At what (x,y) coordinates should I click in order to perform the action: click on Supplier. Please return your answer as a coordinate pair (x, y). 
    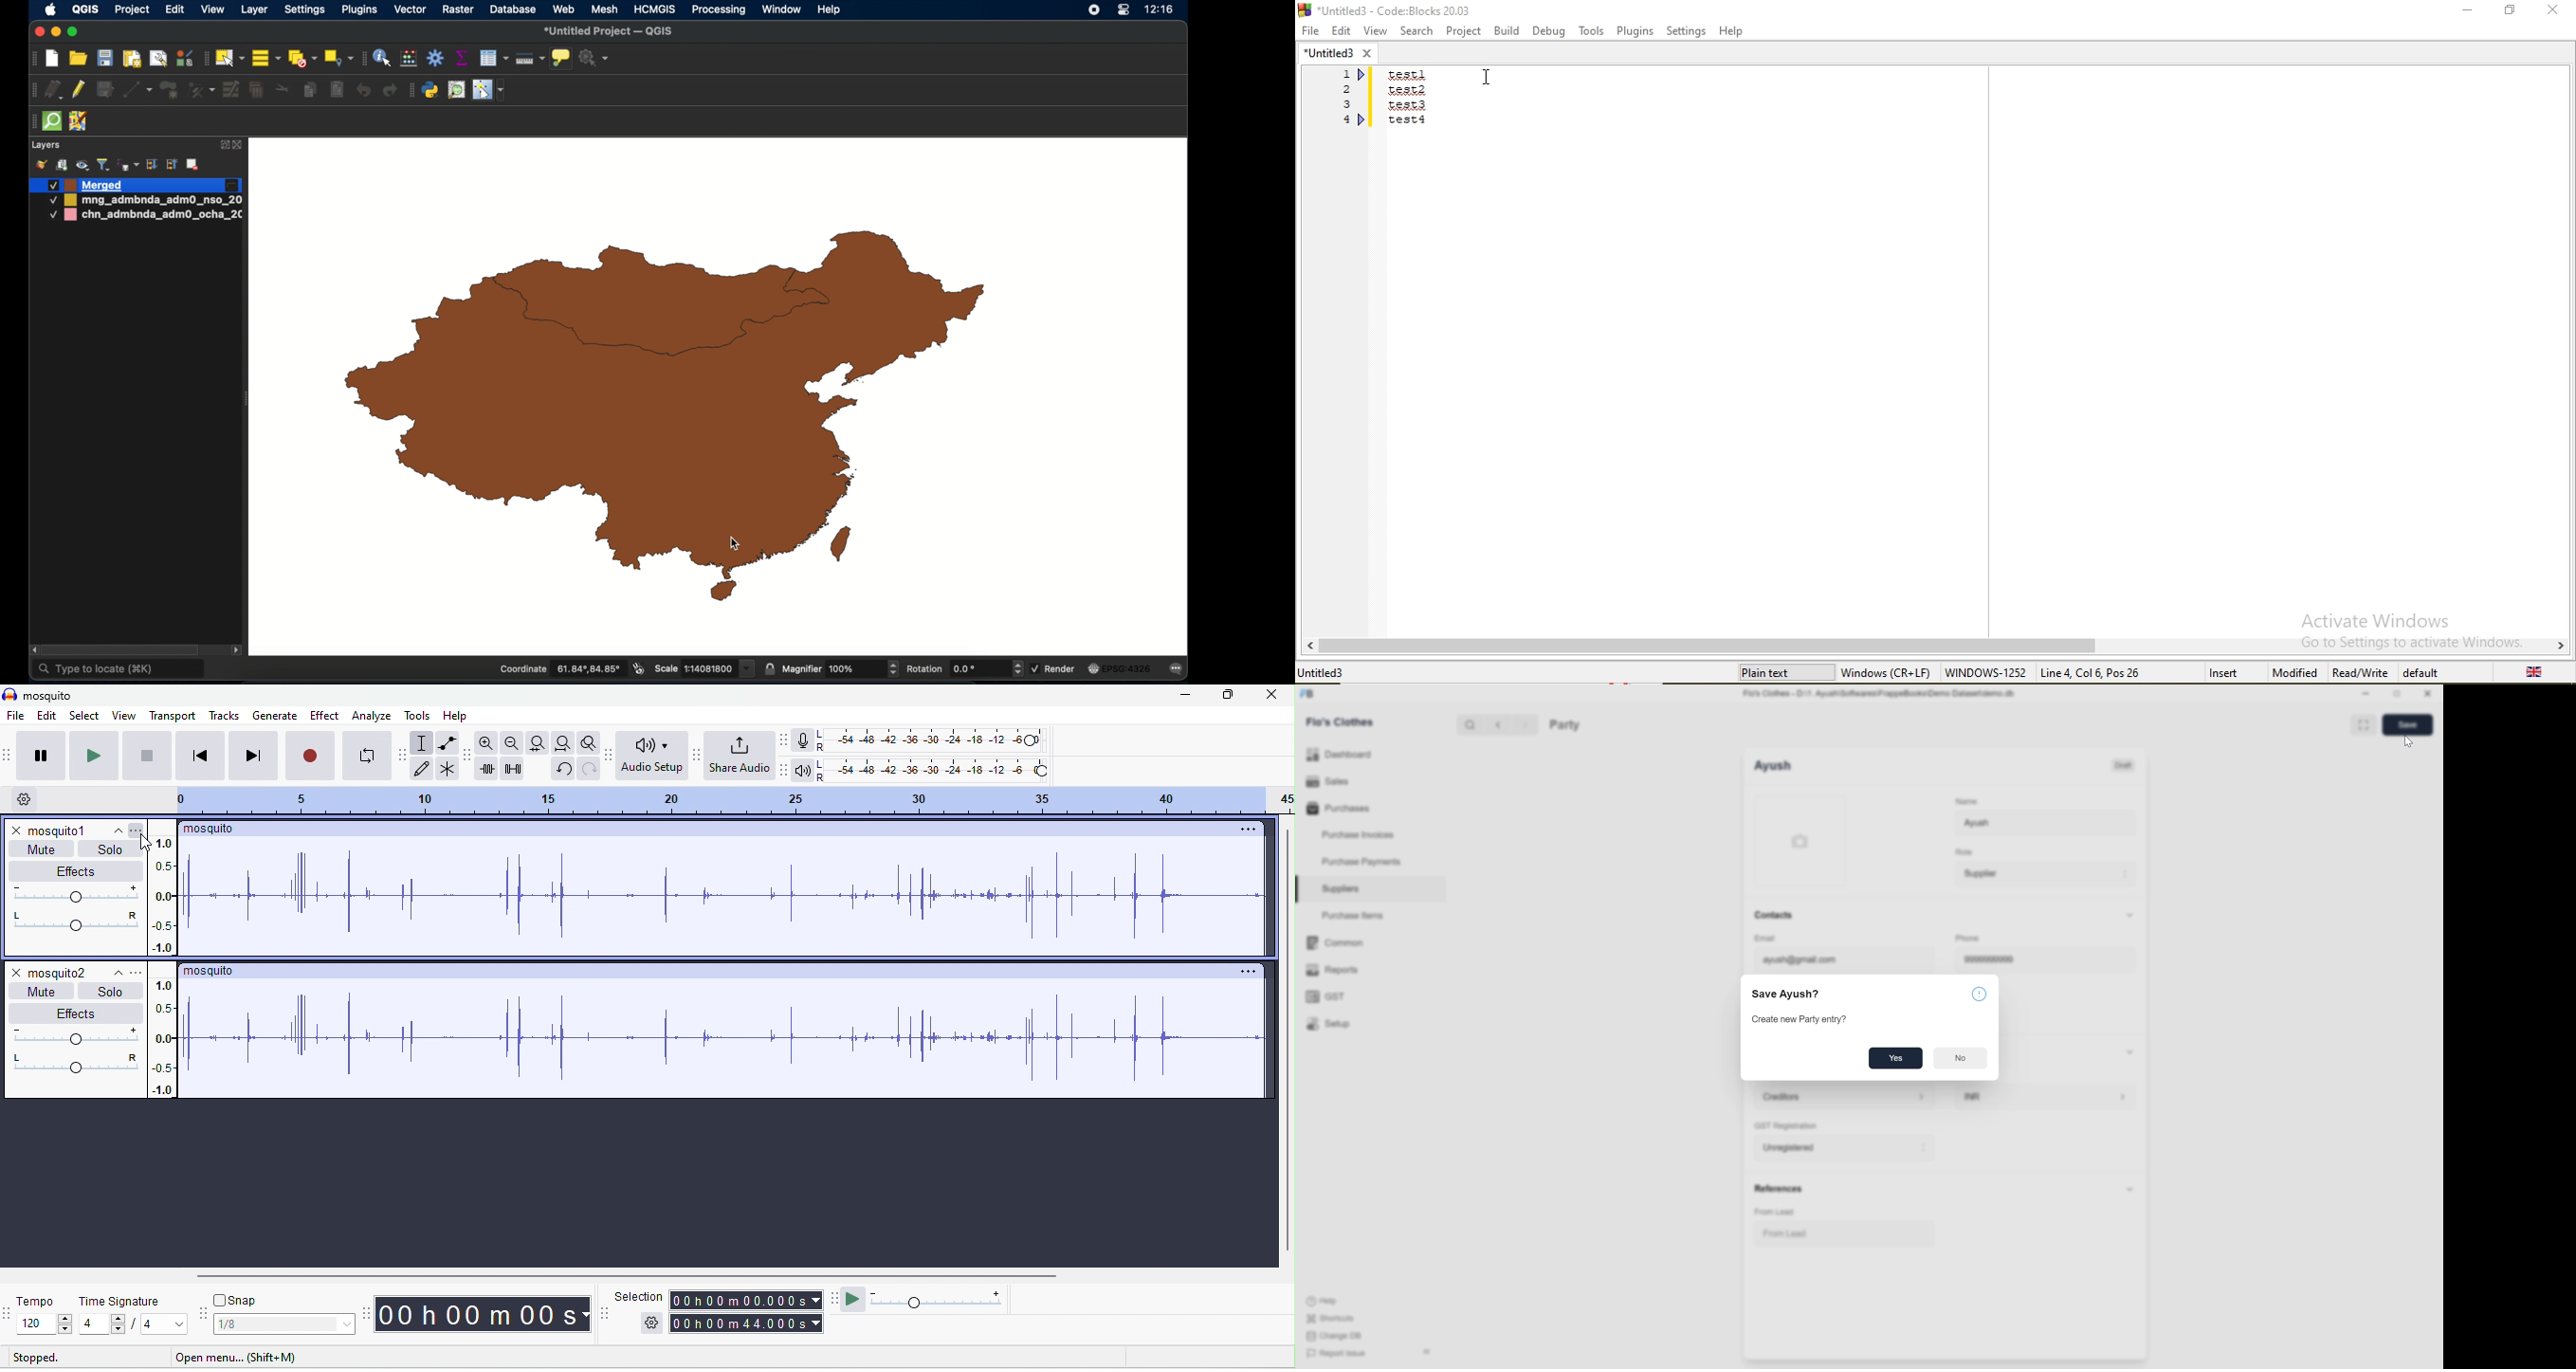
    Looking at the image, I should click on (2046, 874).